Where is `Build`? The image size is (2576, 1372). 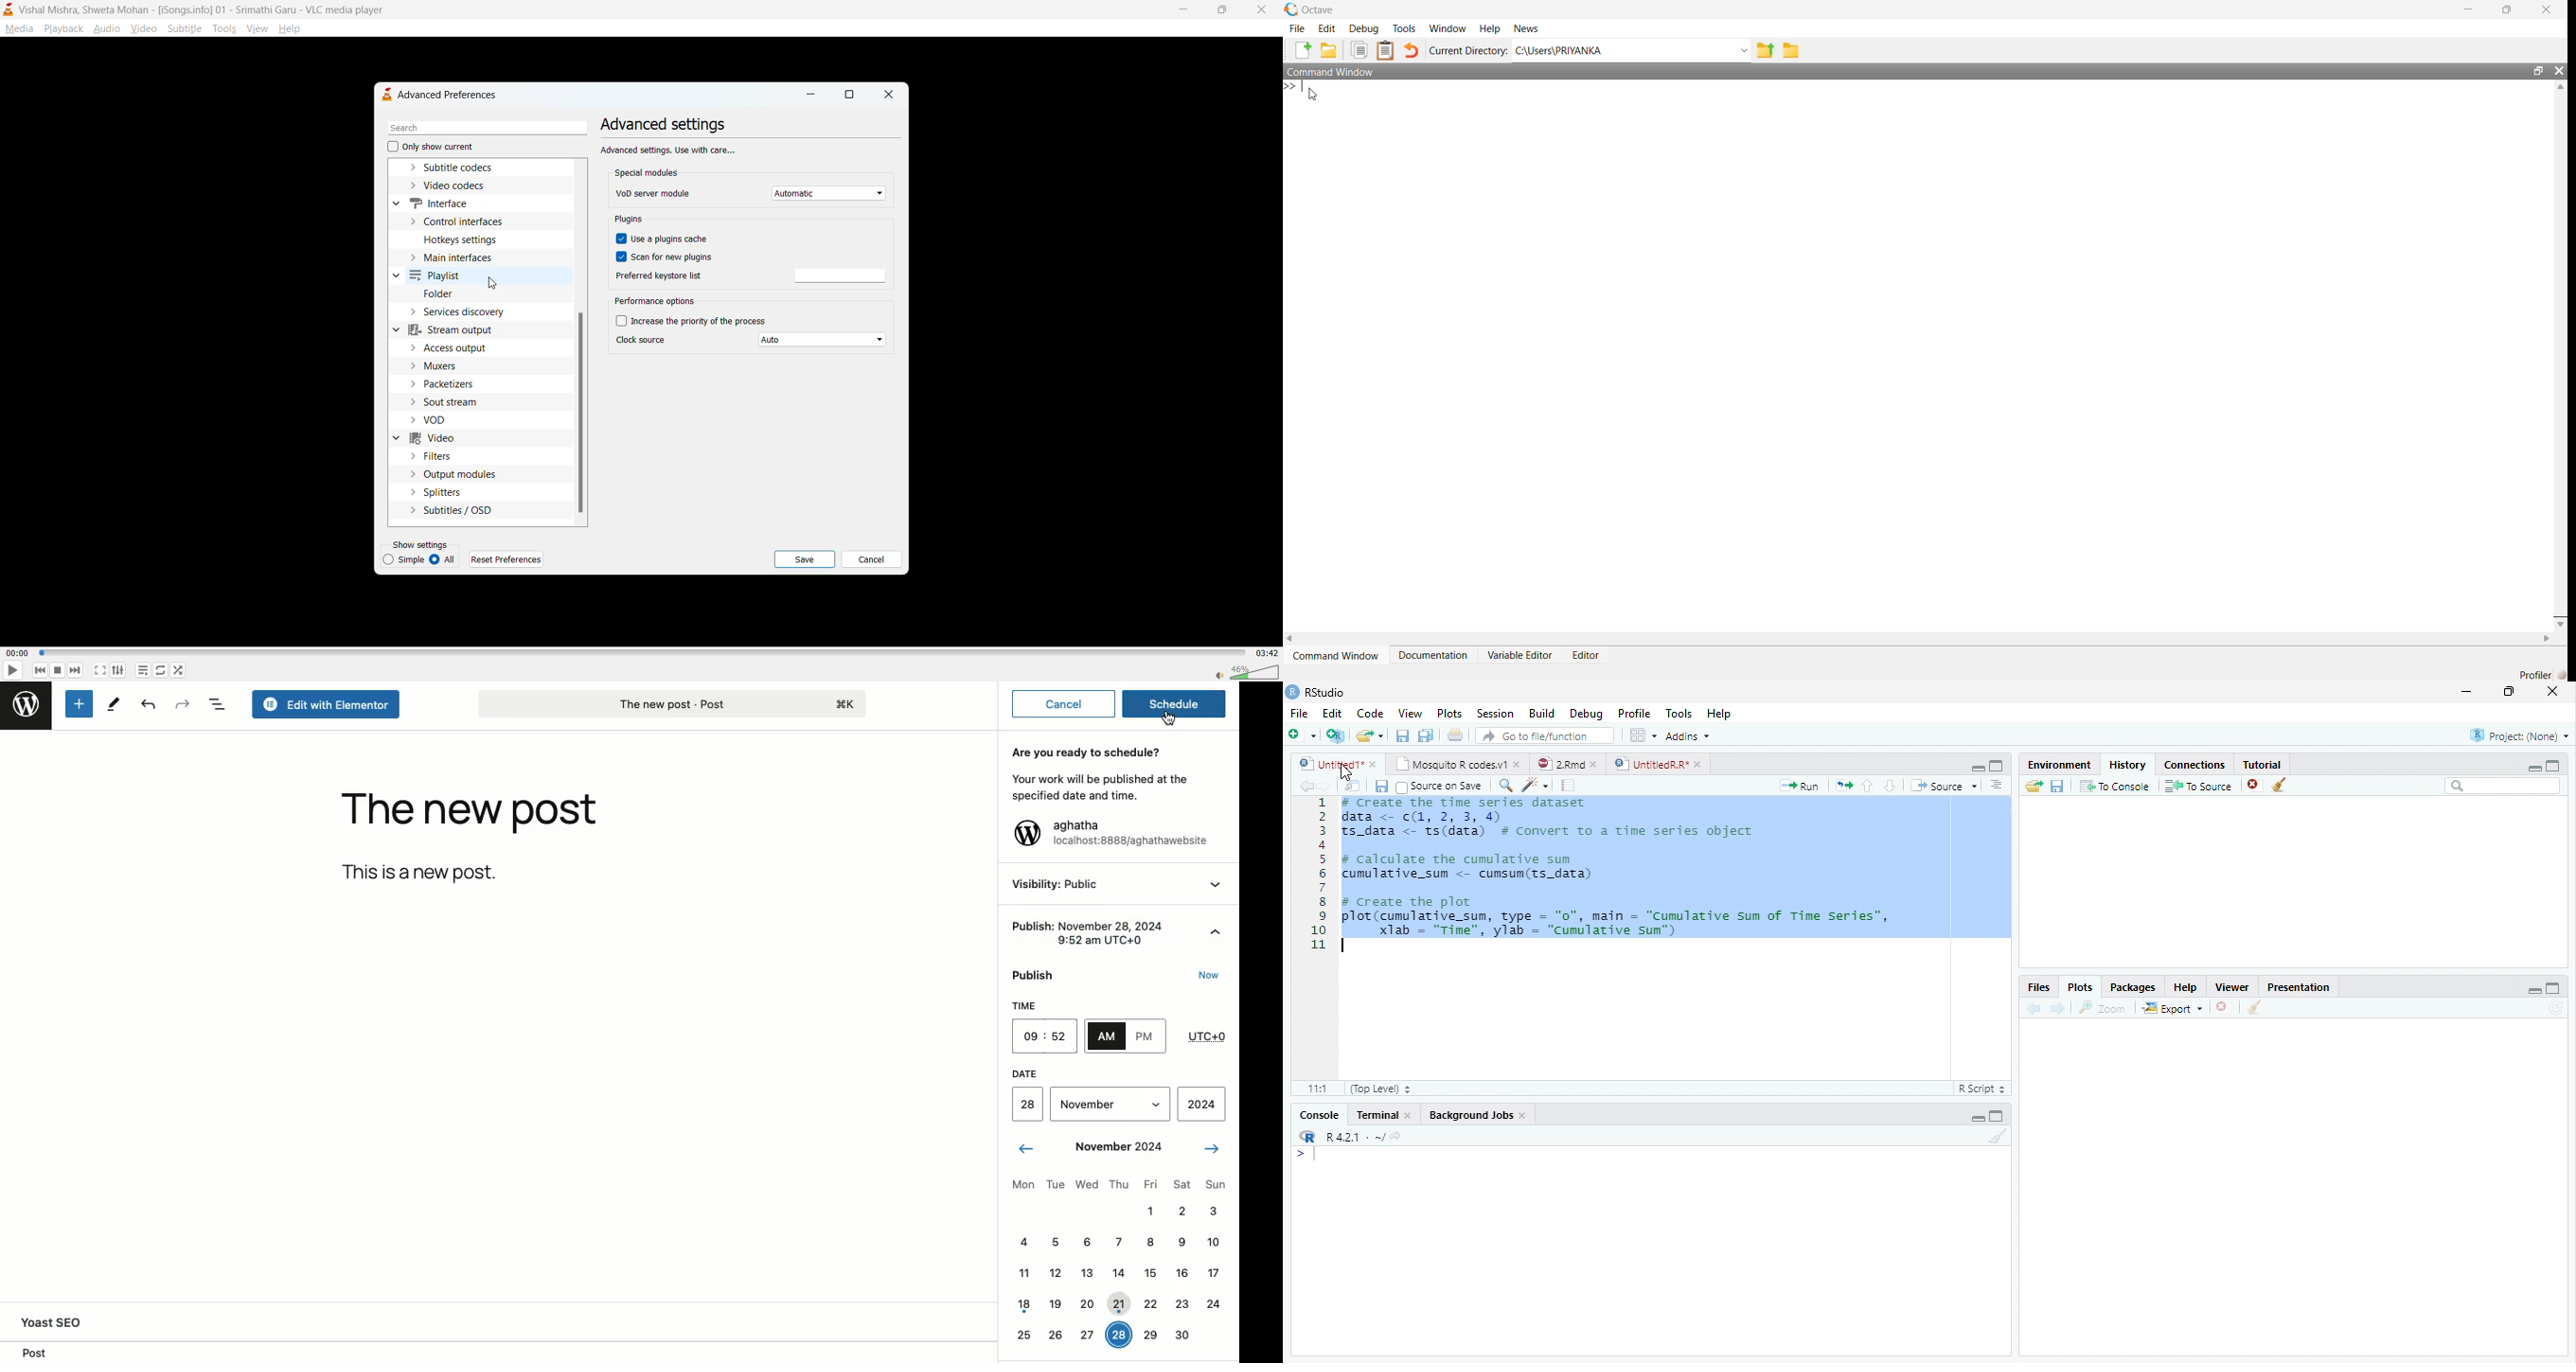
Build is located at coordinates (1539, 715).